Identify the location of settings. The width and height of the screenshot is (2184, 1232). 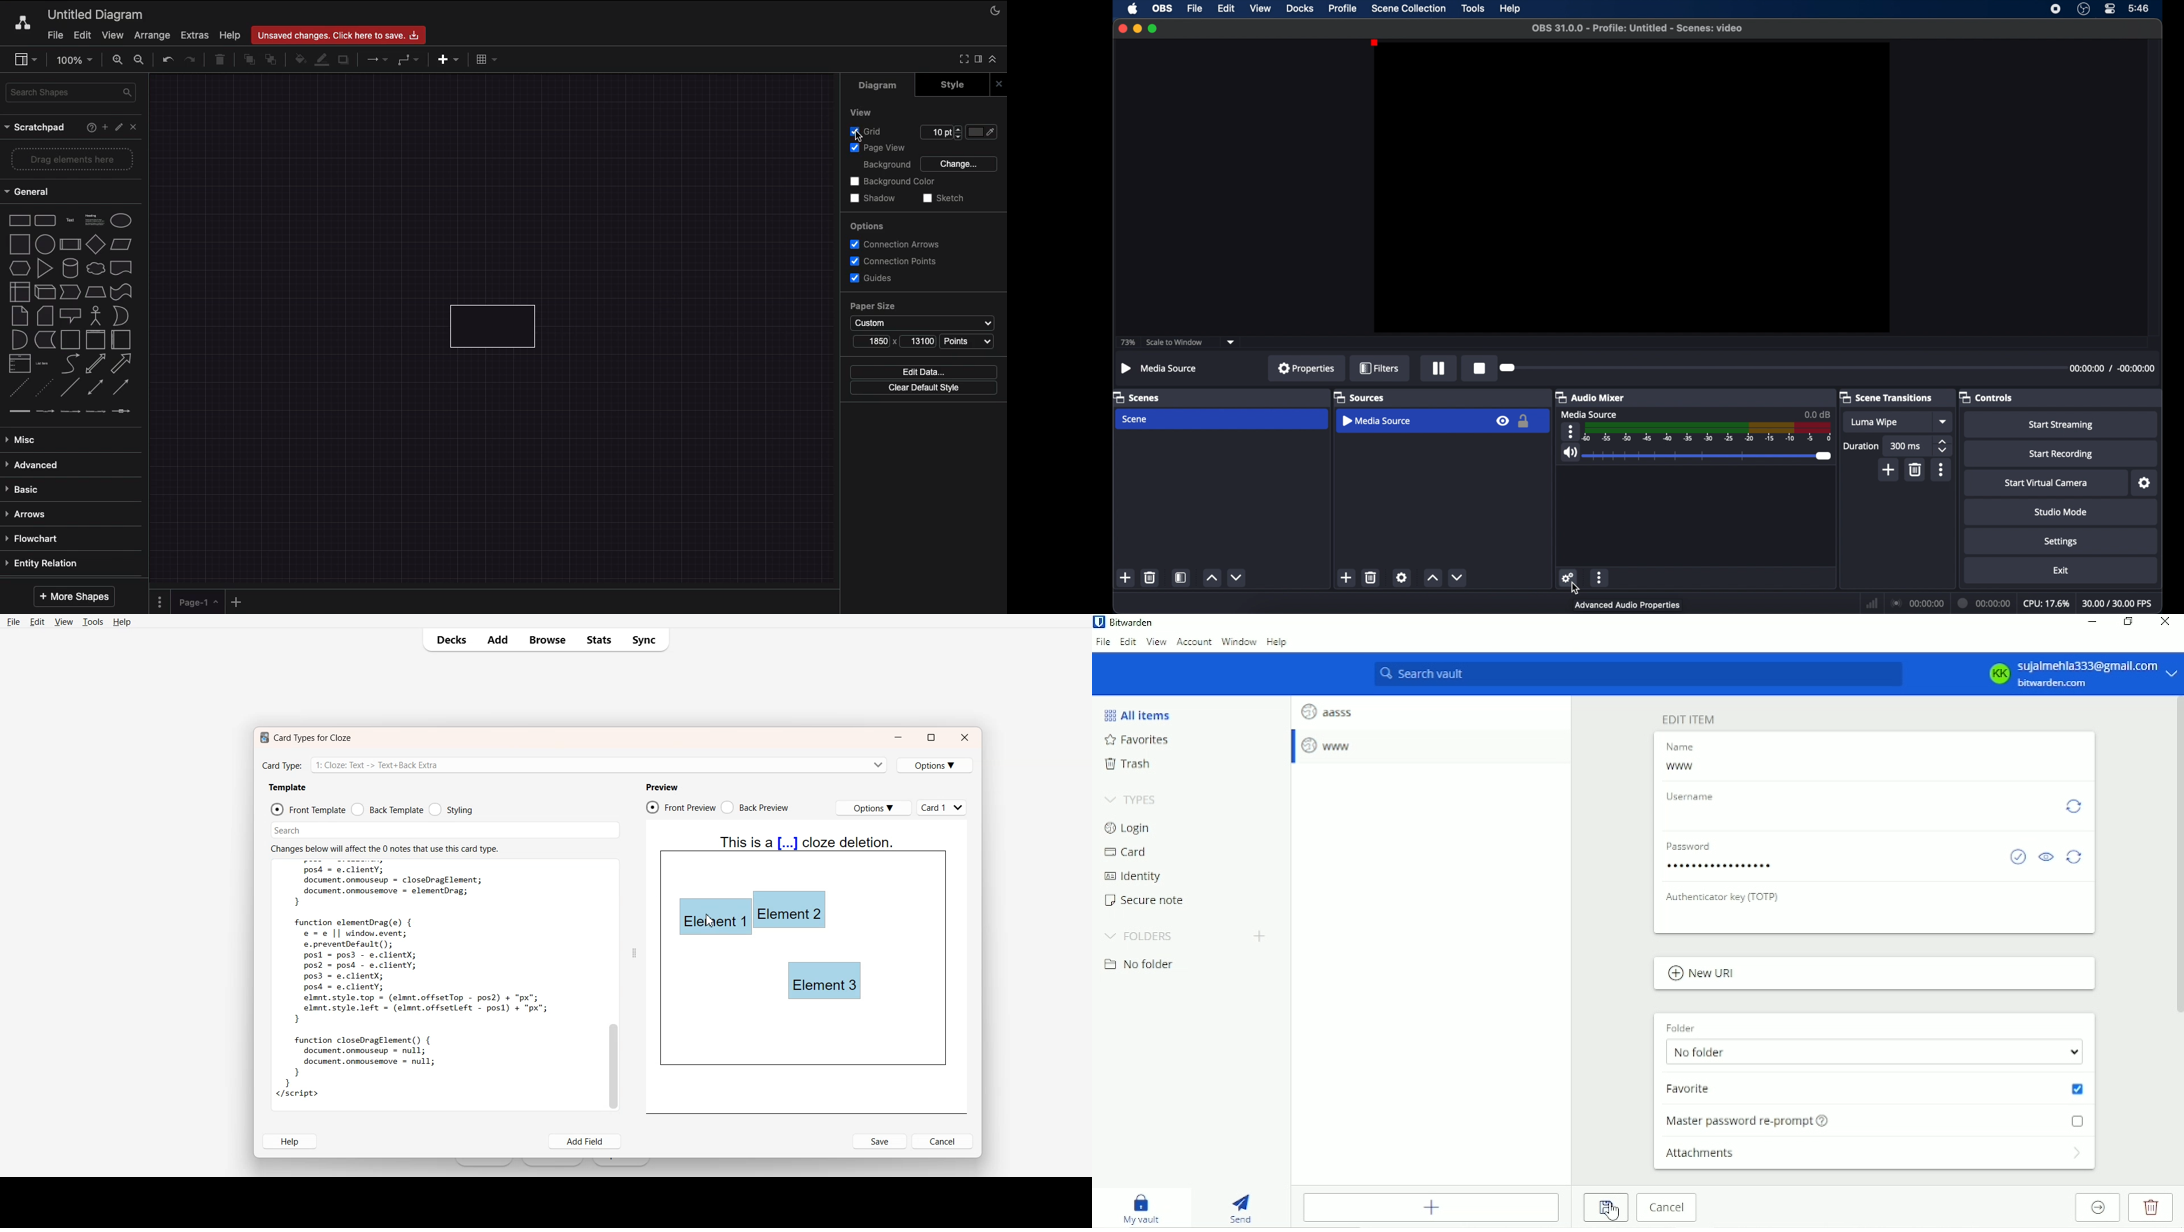
(1568, 575).